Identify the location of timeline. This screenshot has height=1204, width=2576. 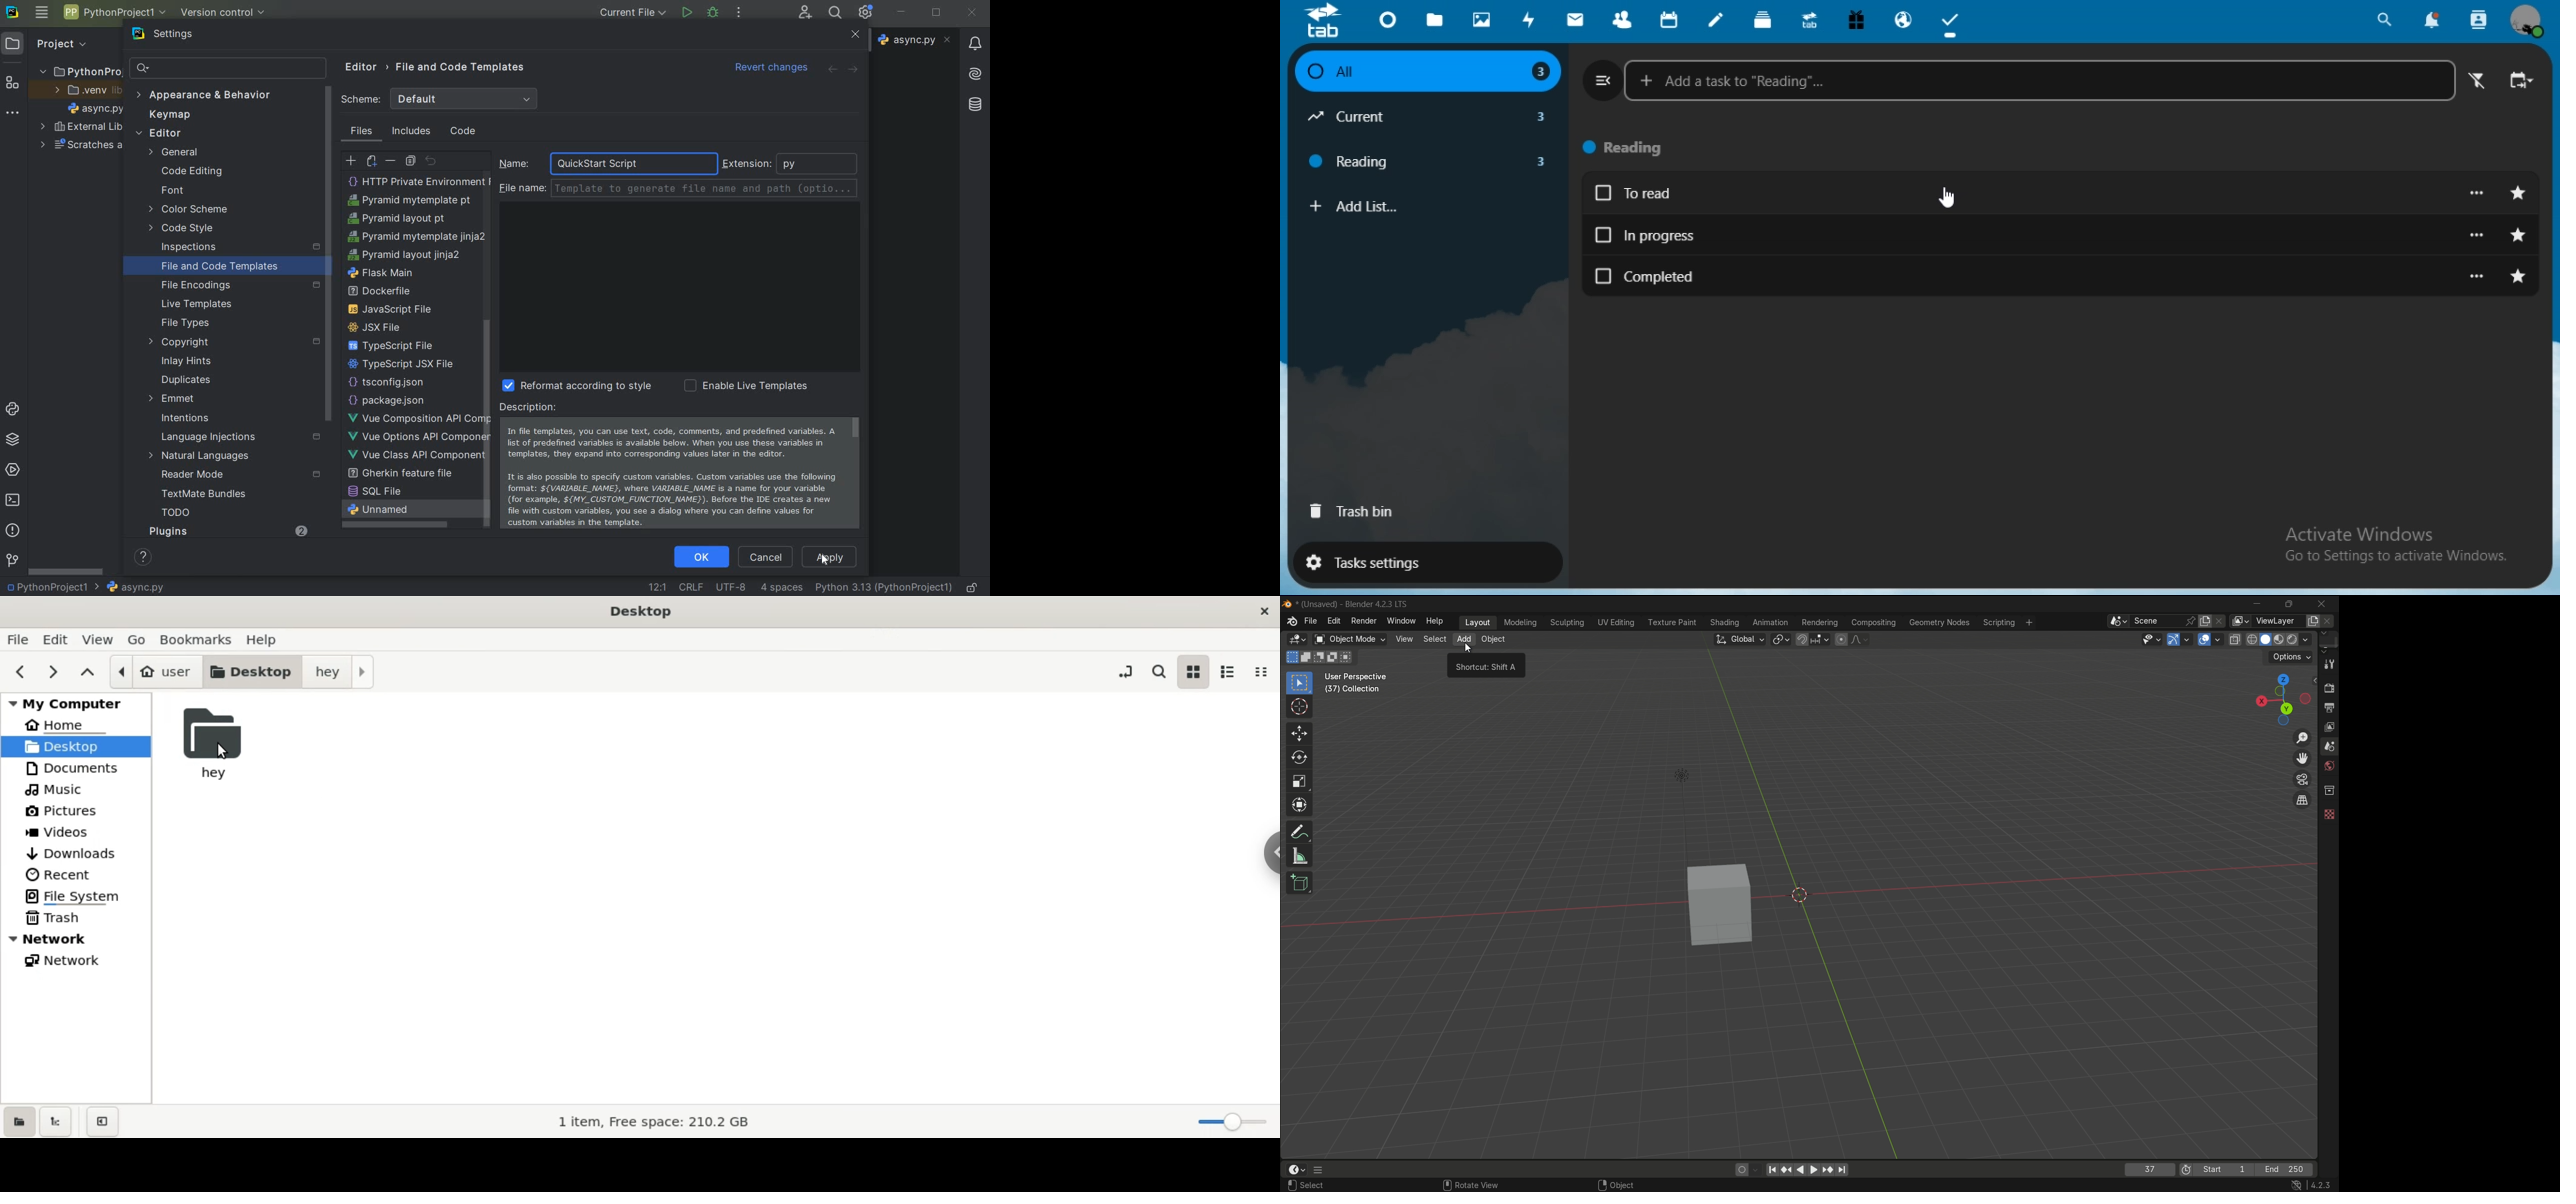
(1298, 1169).